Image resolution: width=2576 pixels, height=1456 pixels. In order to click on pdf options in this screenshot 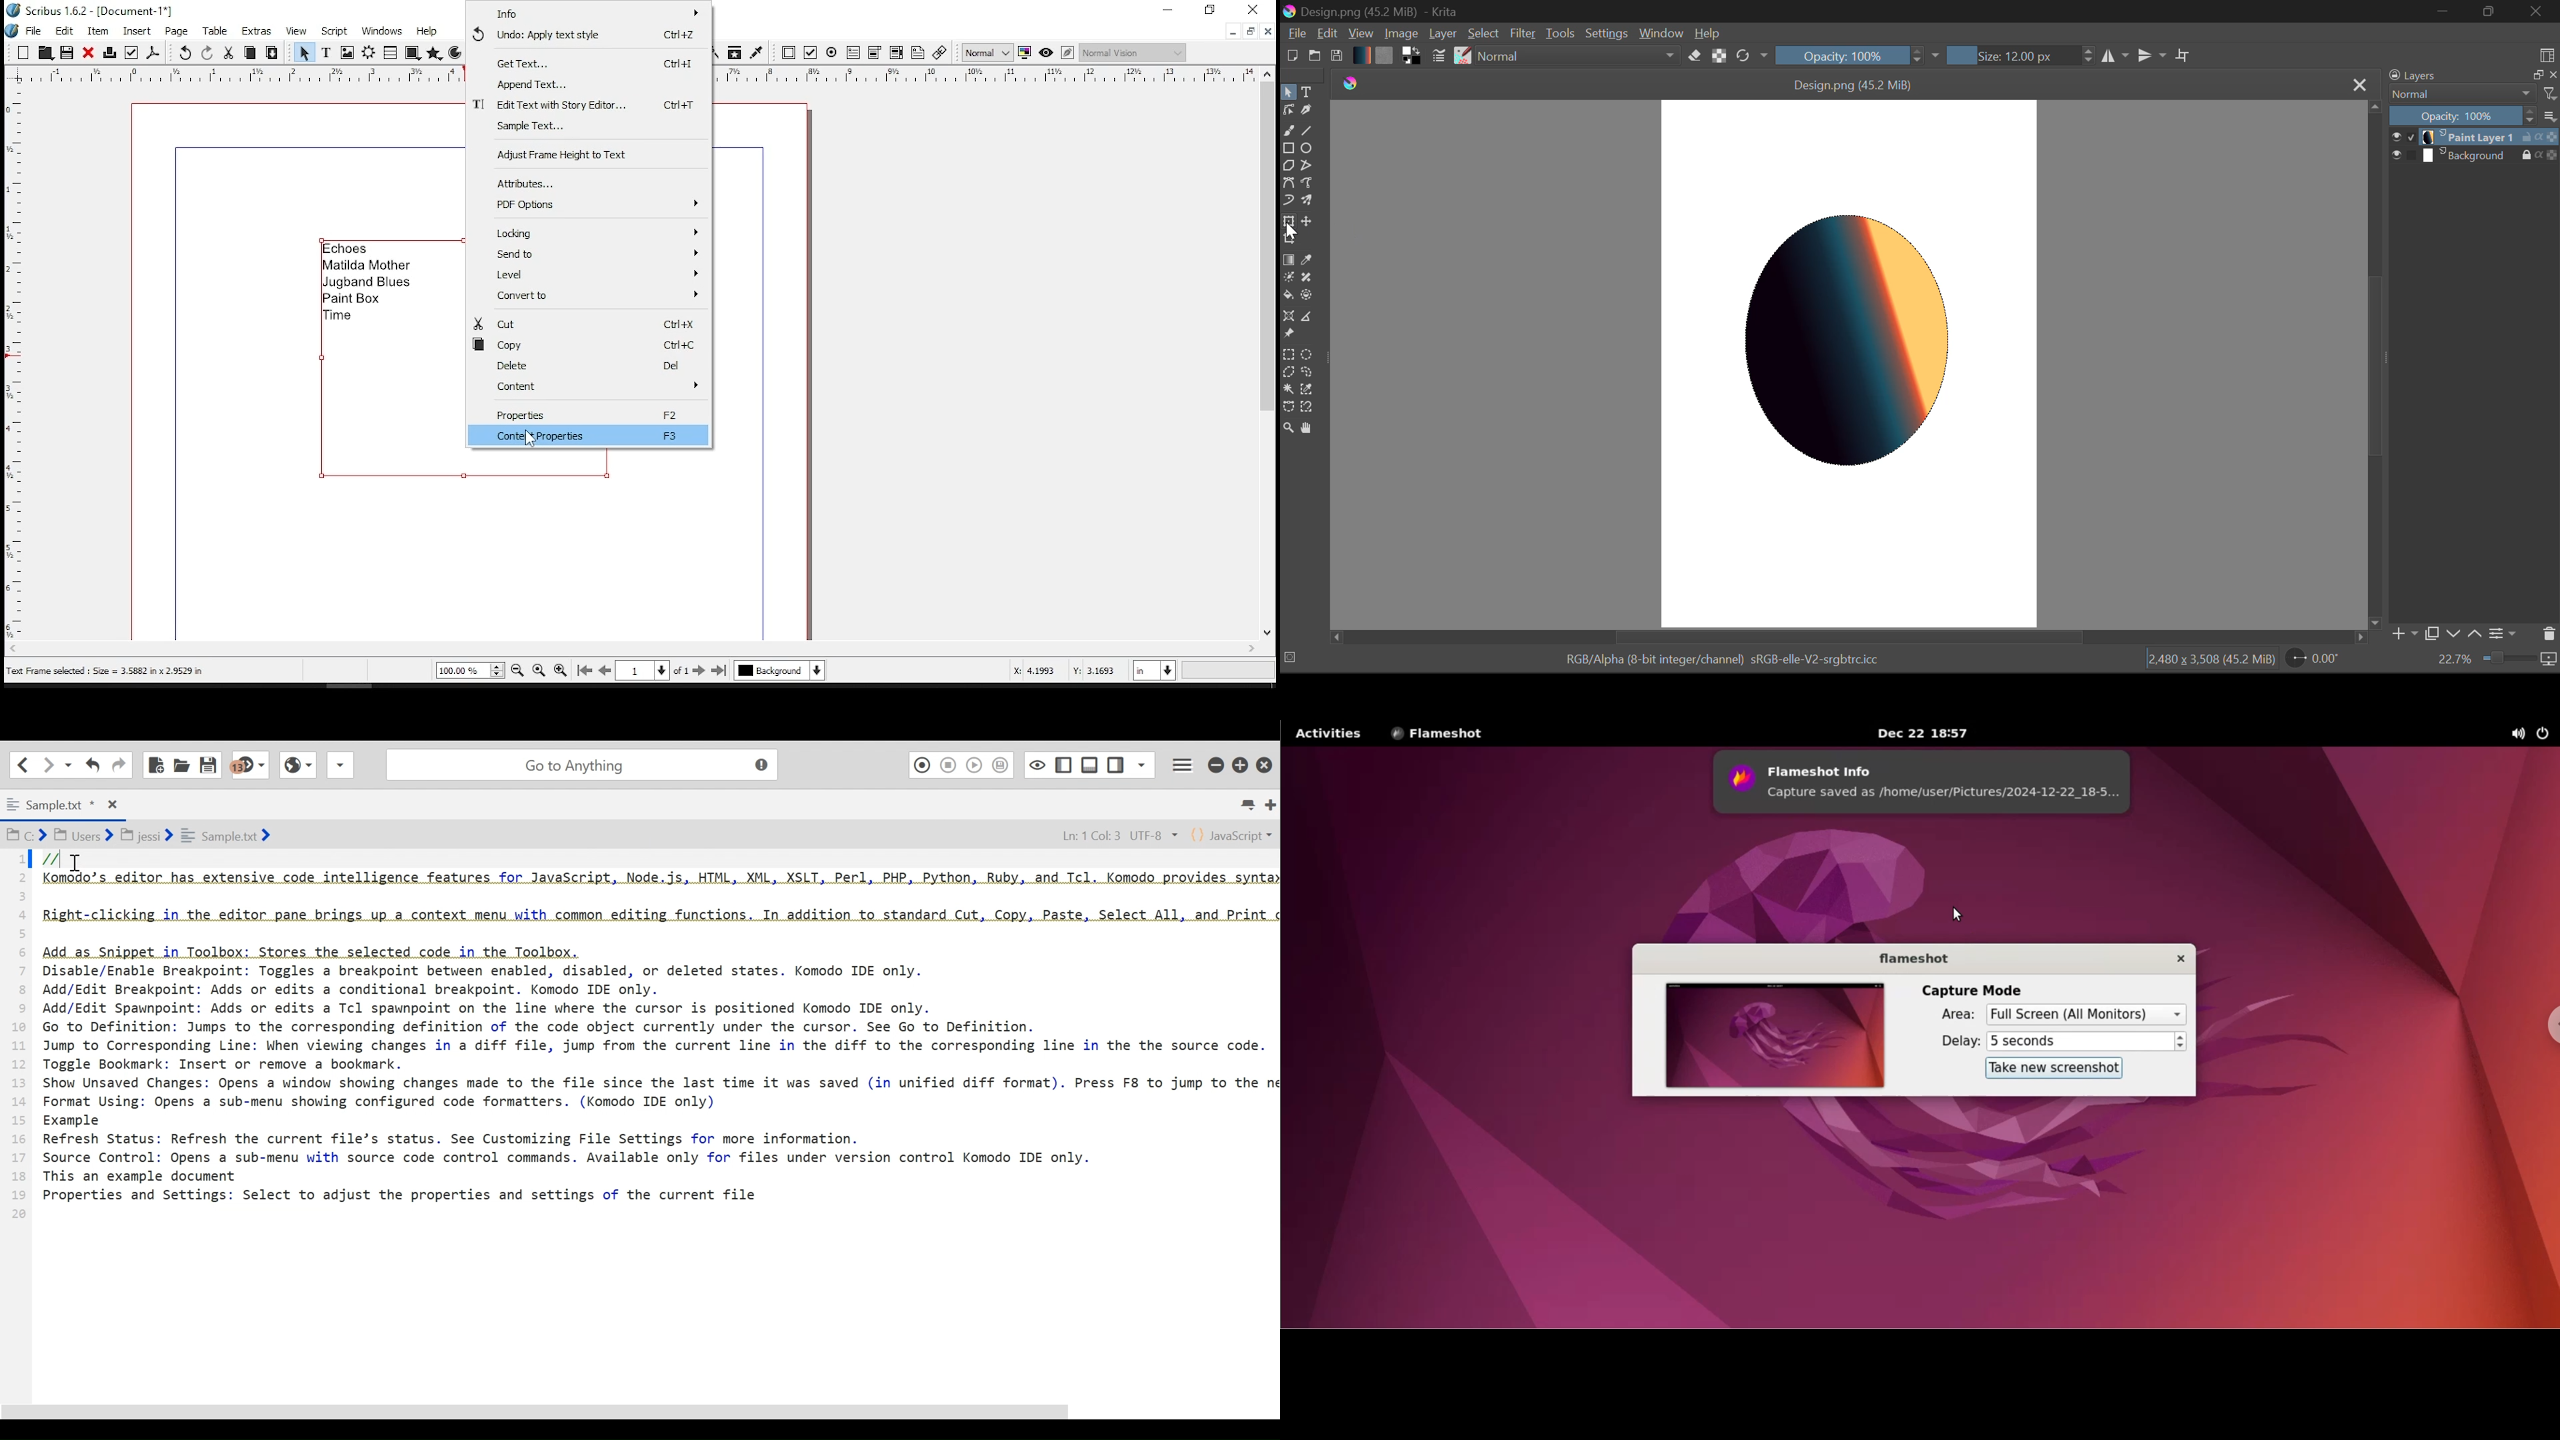, I will do `click(589, 204)`.